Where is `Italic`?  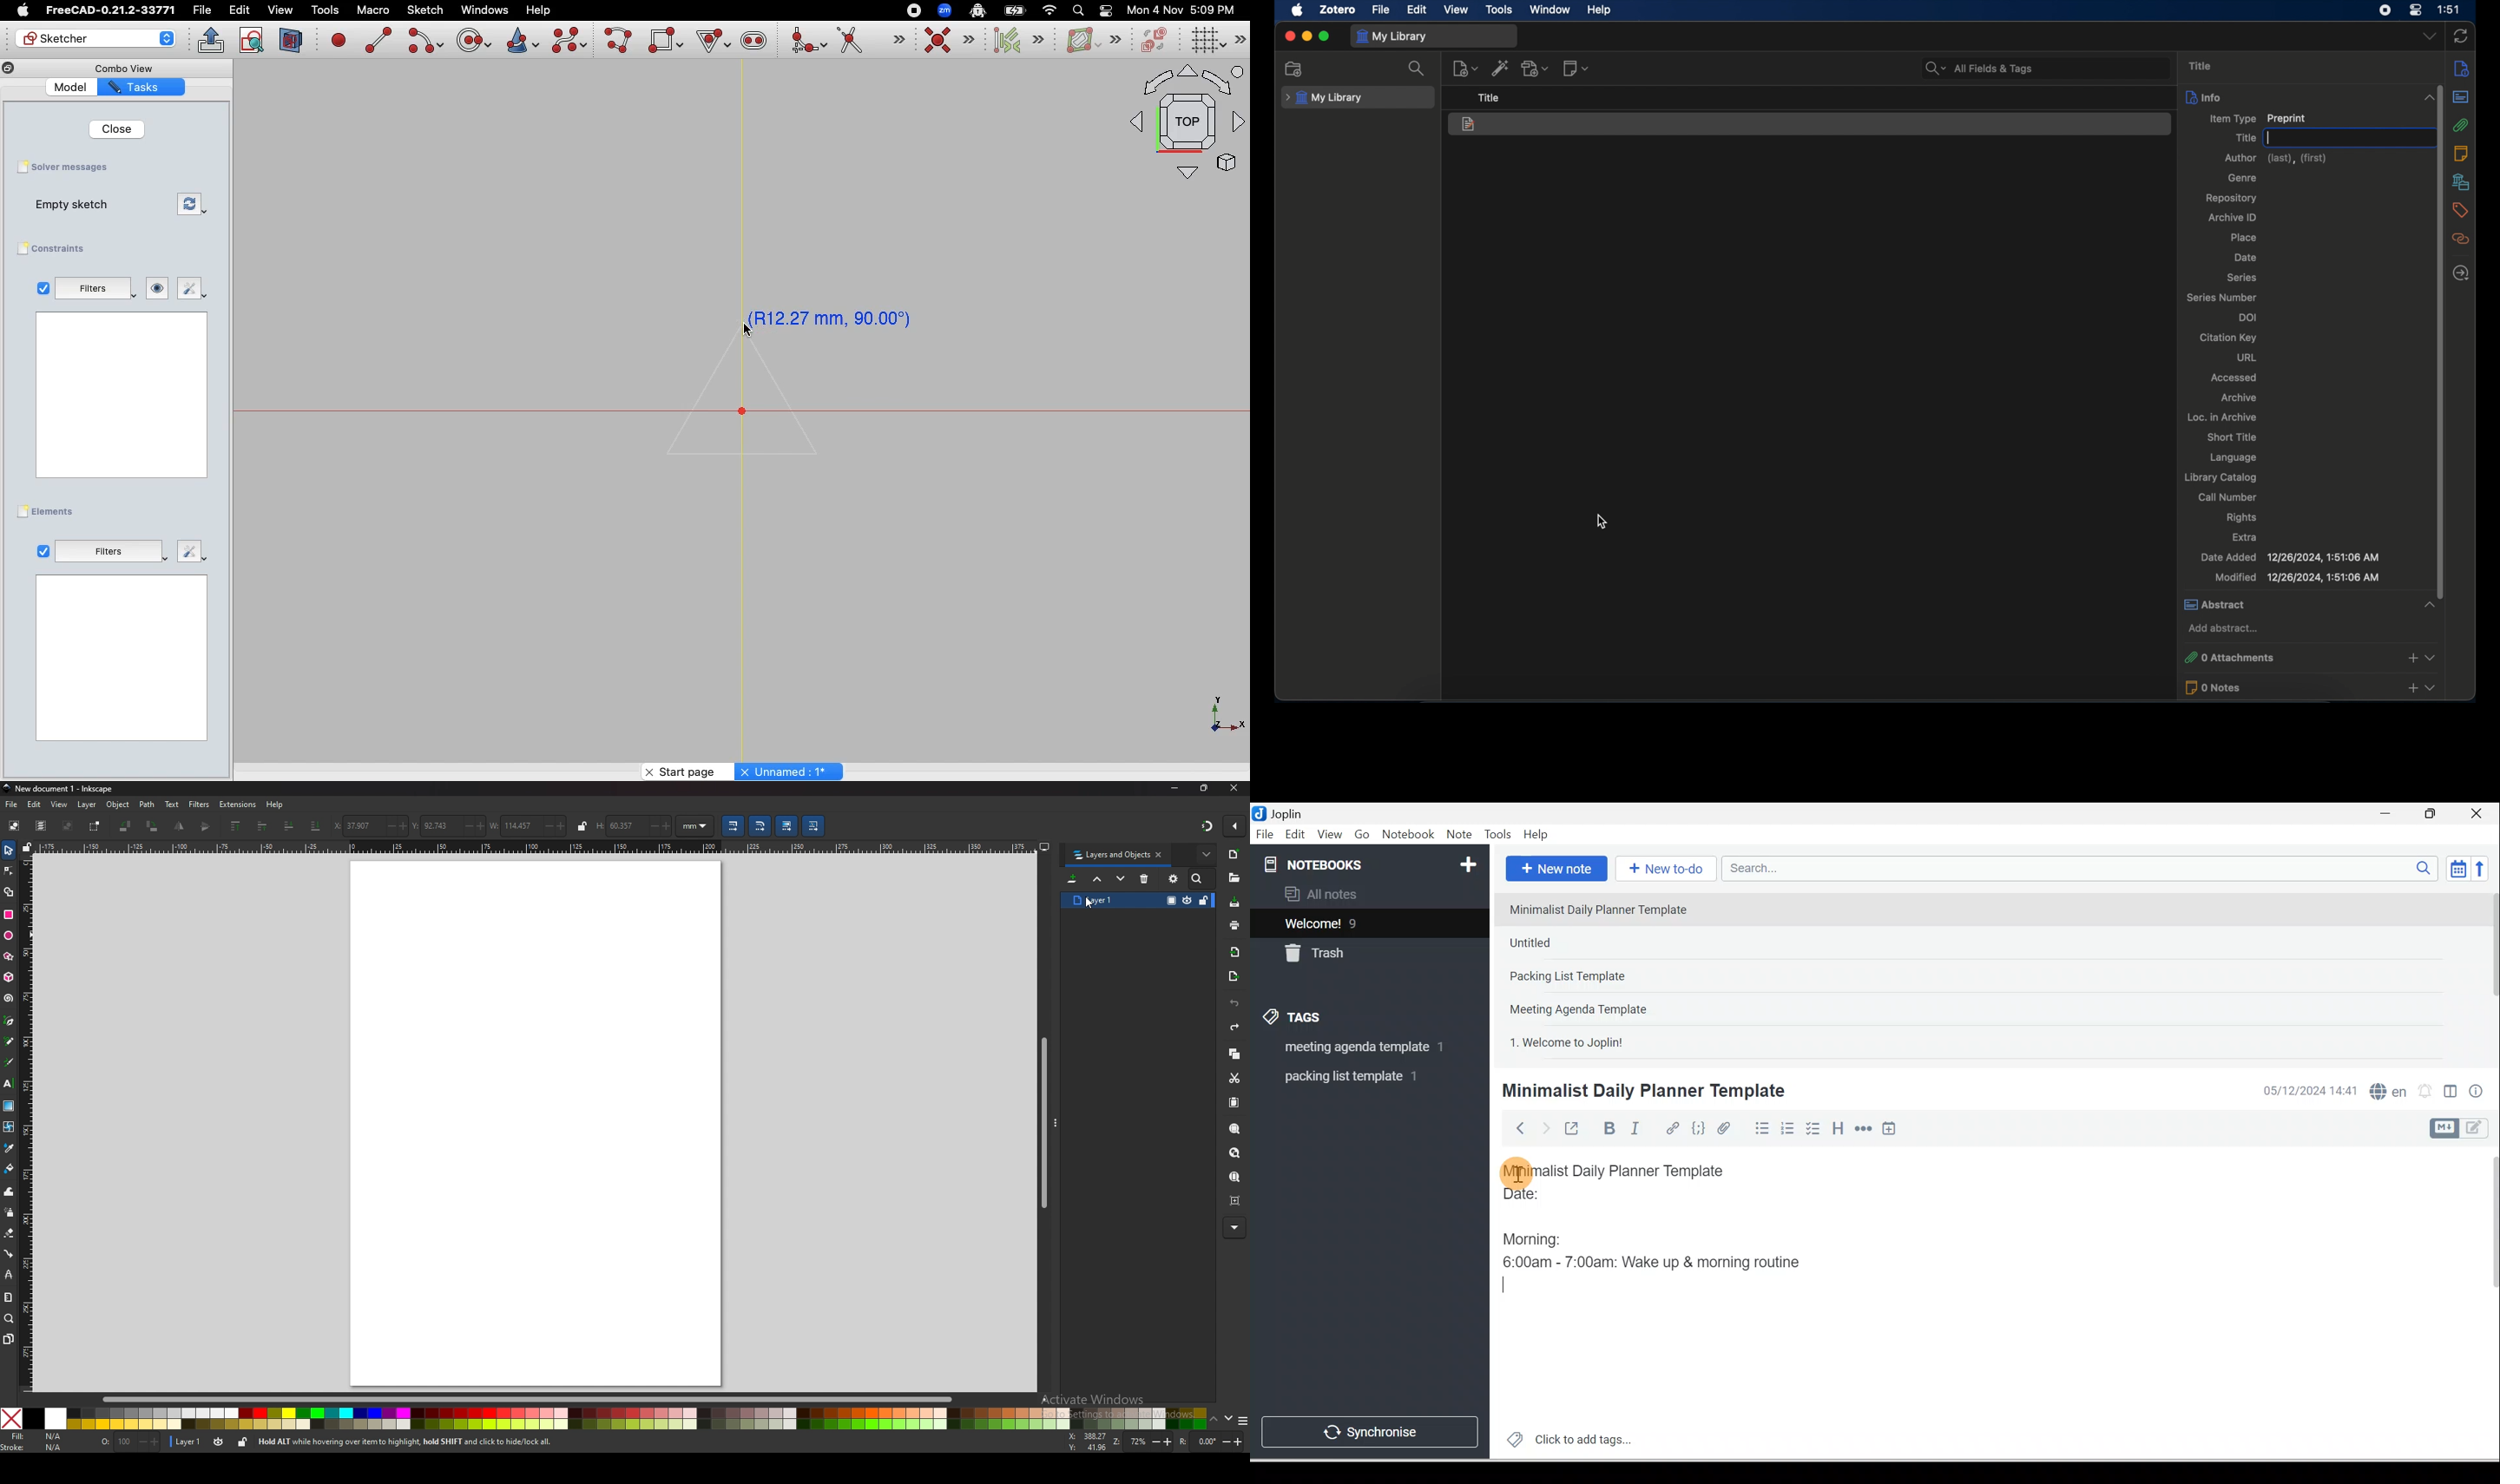
Italic is located at coordinates (1637, 1131).